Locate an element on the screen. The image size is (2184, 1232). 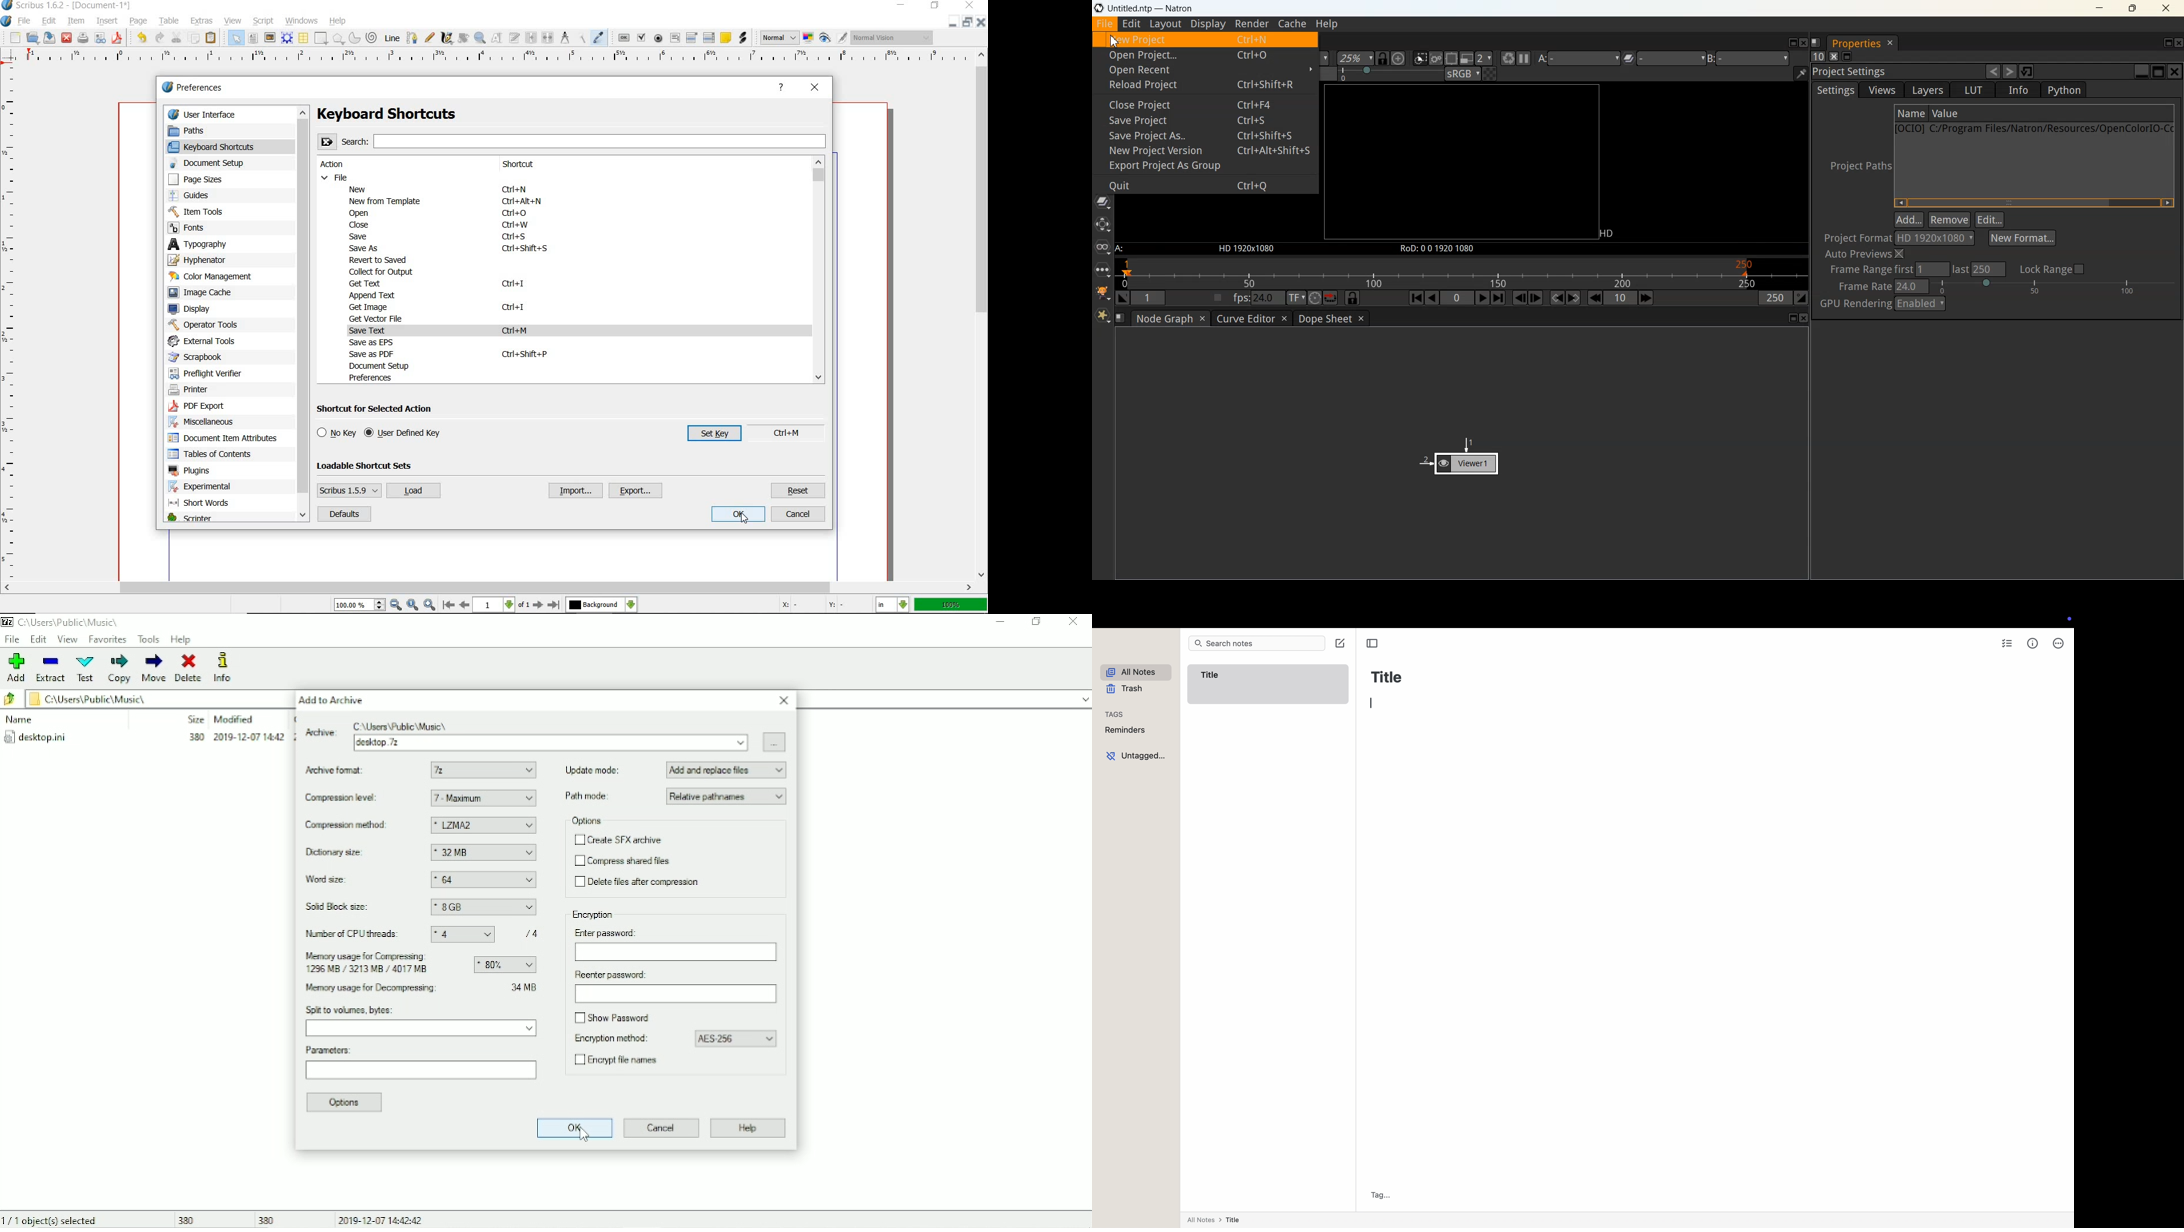
item tools is located at coordinates (206, 211).